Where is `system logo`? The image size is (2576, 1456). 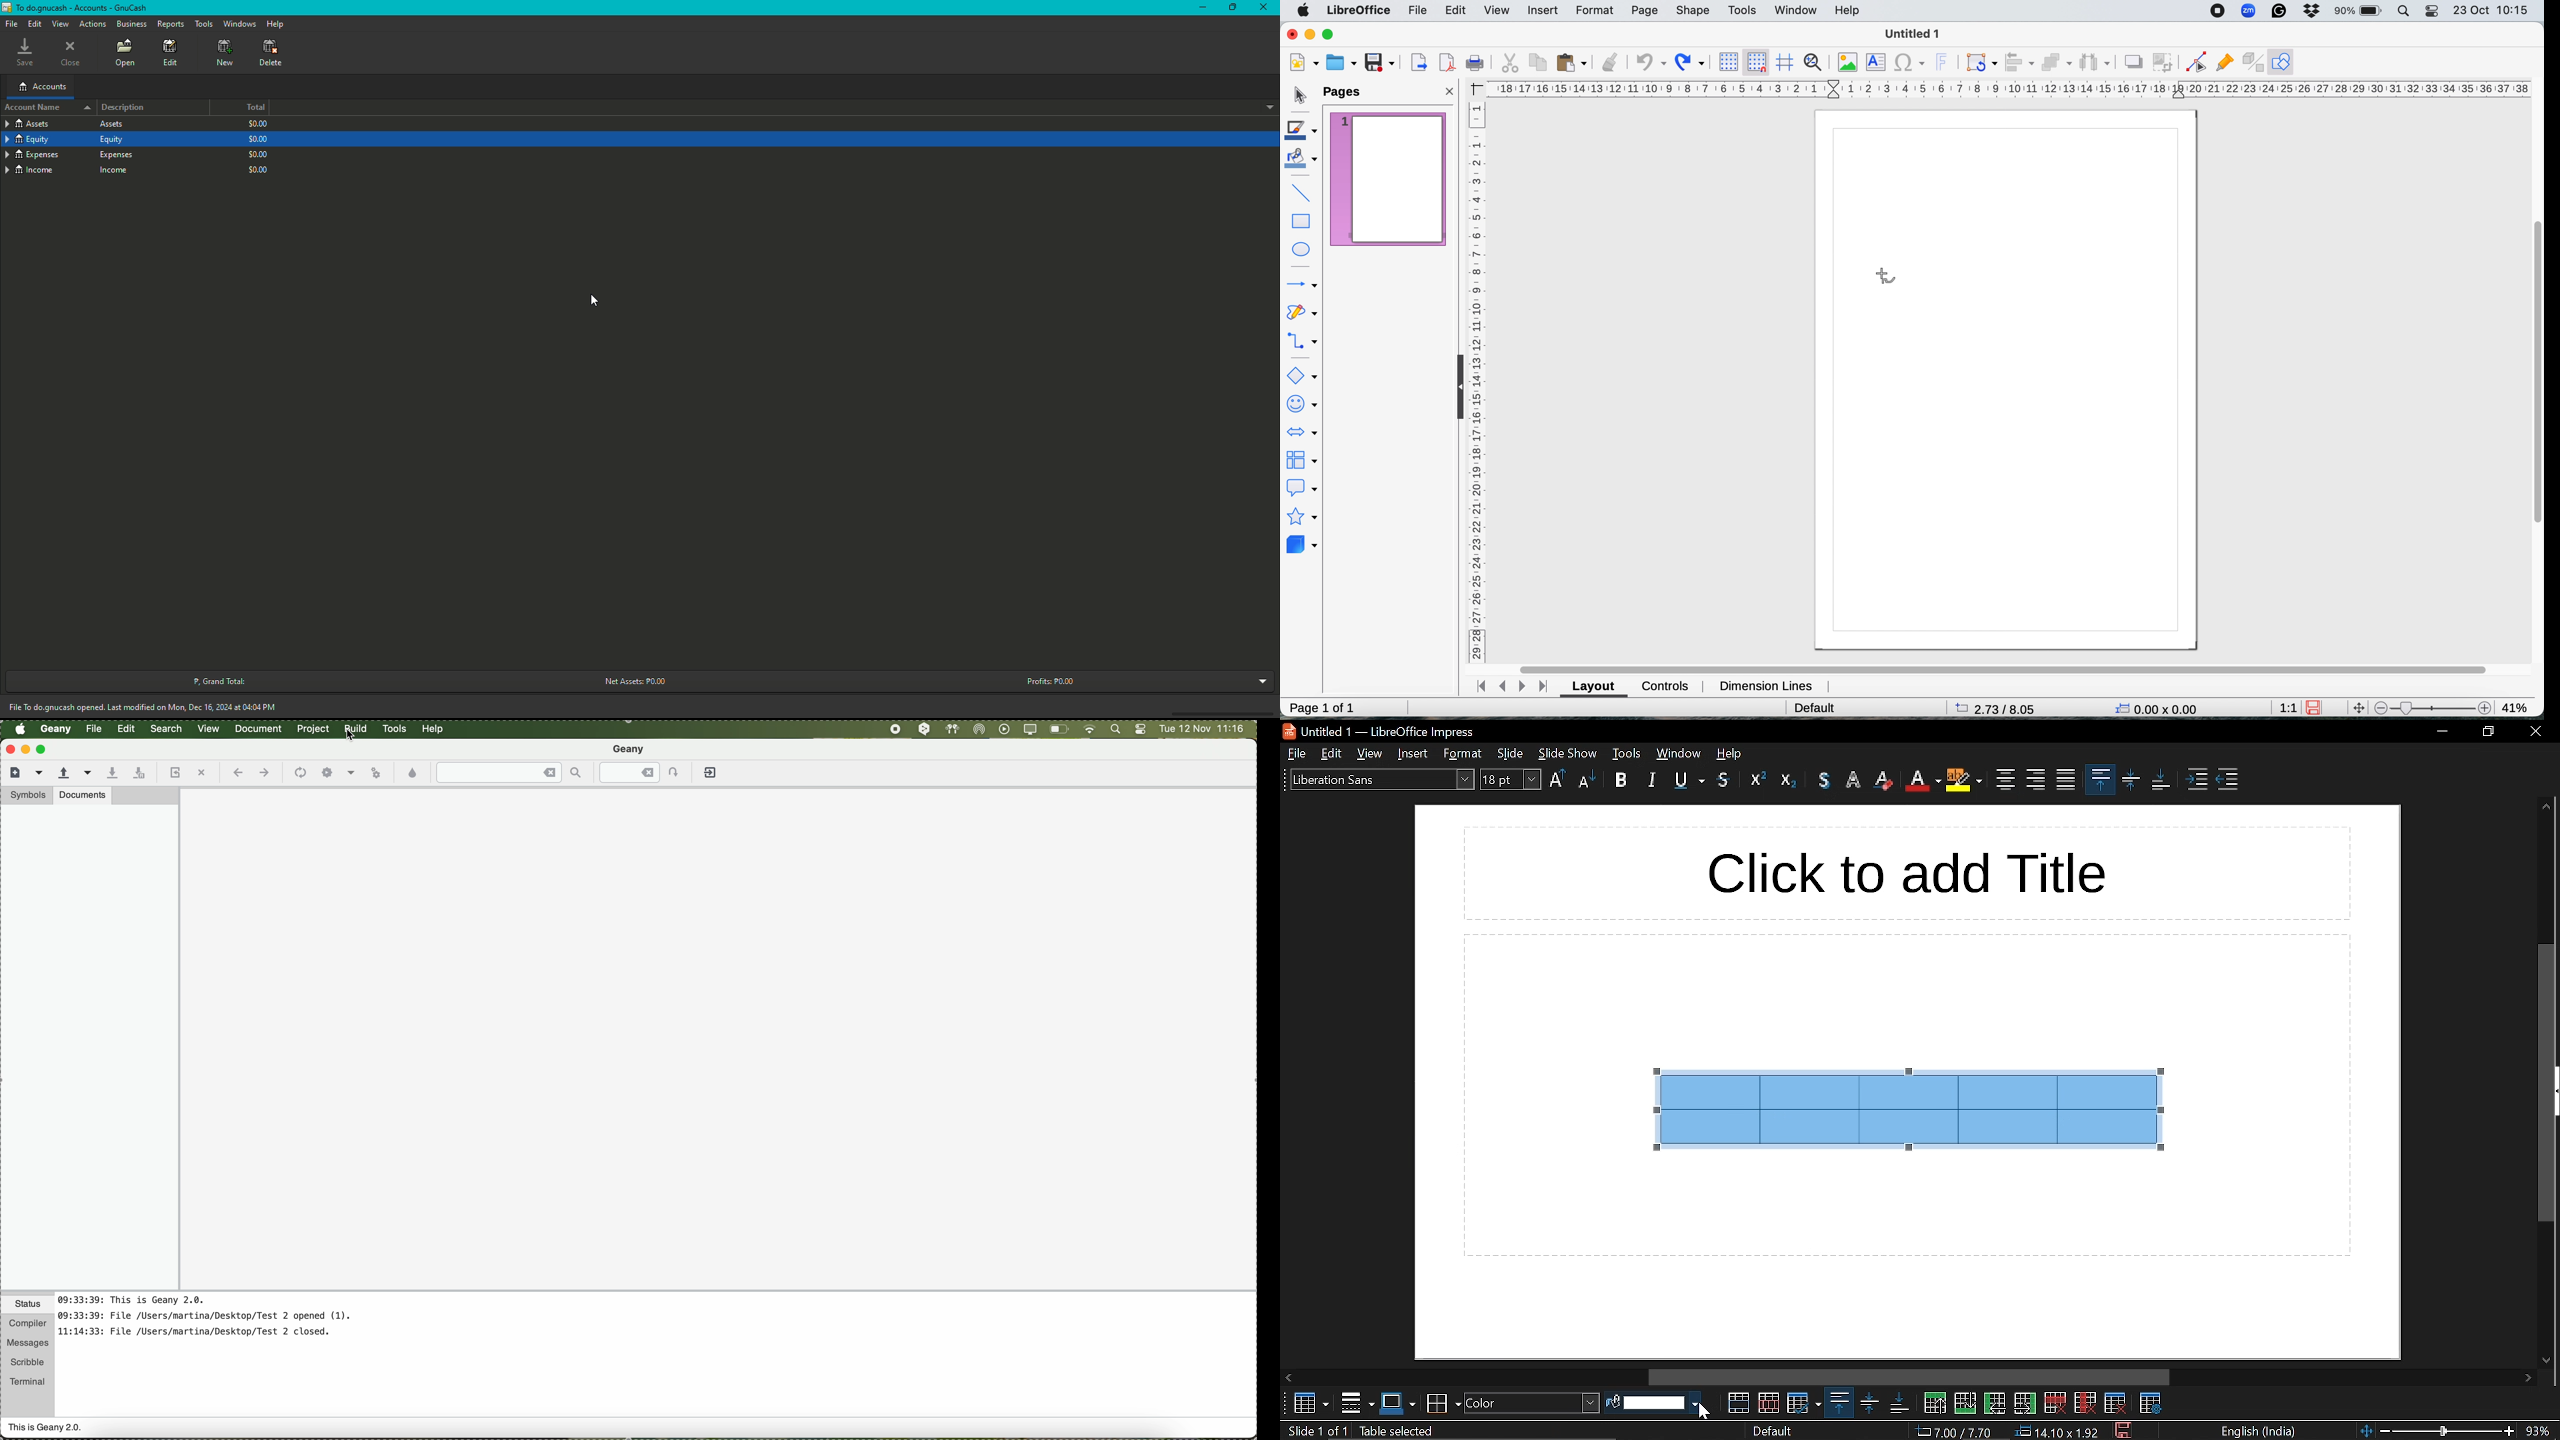
system logo is located at coordinates (1304, 11).